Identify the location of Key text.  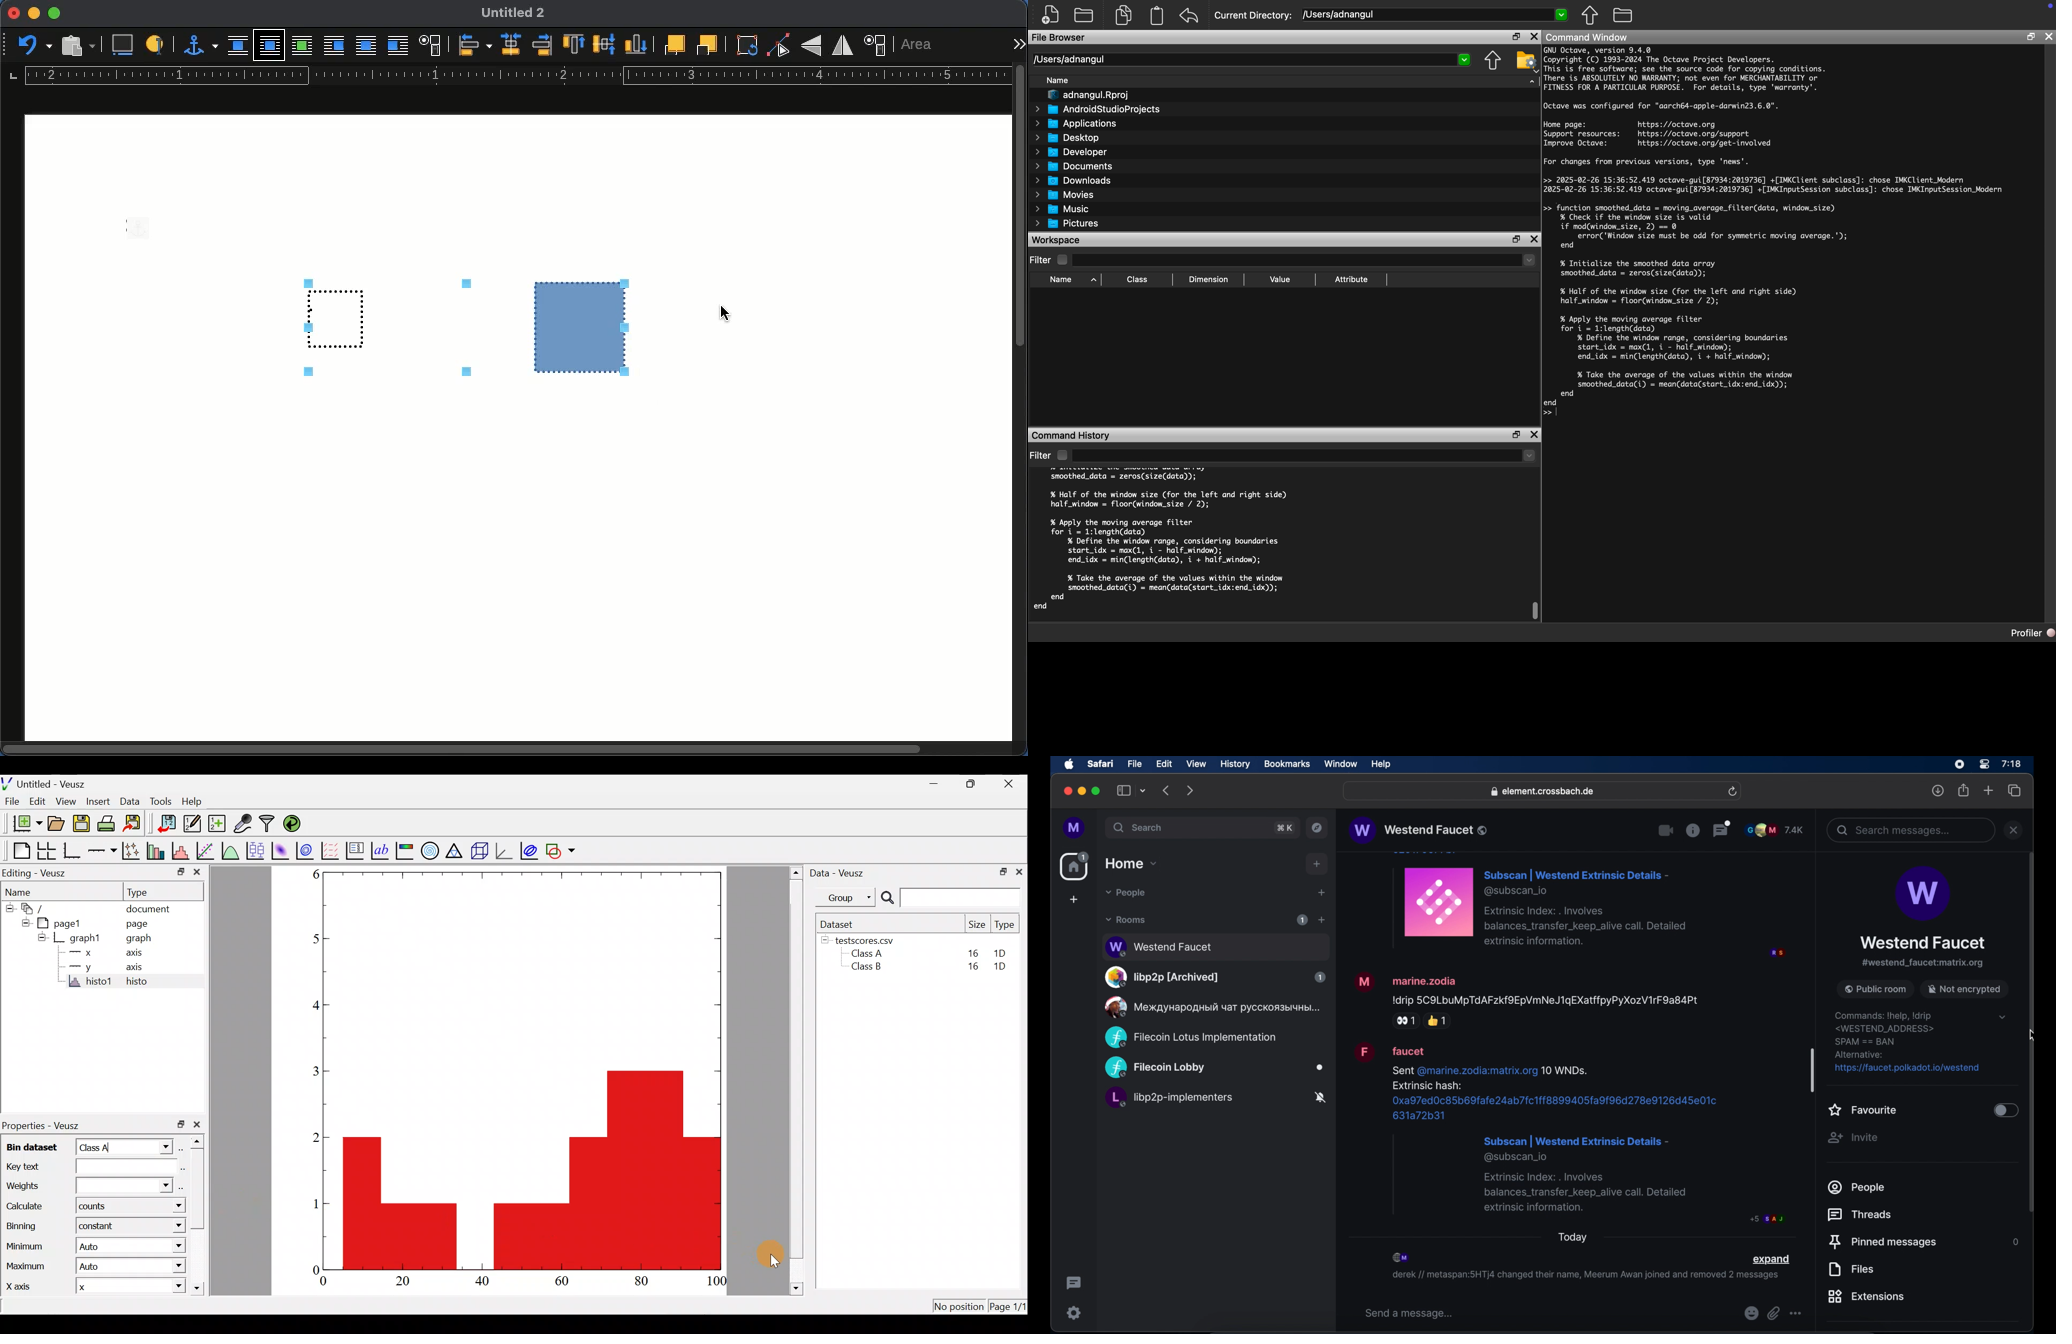
(84, 1168).